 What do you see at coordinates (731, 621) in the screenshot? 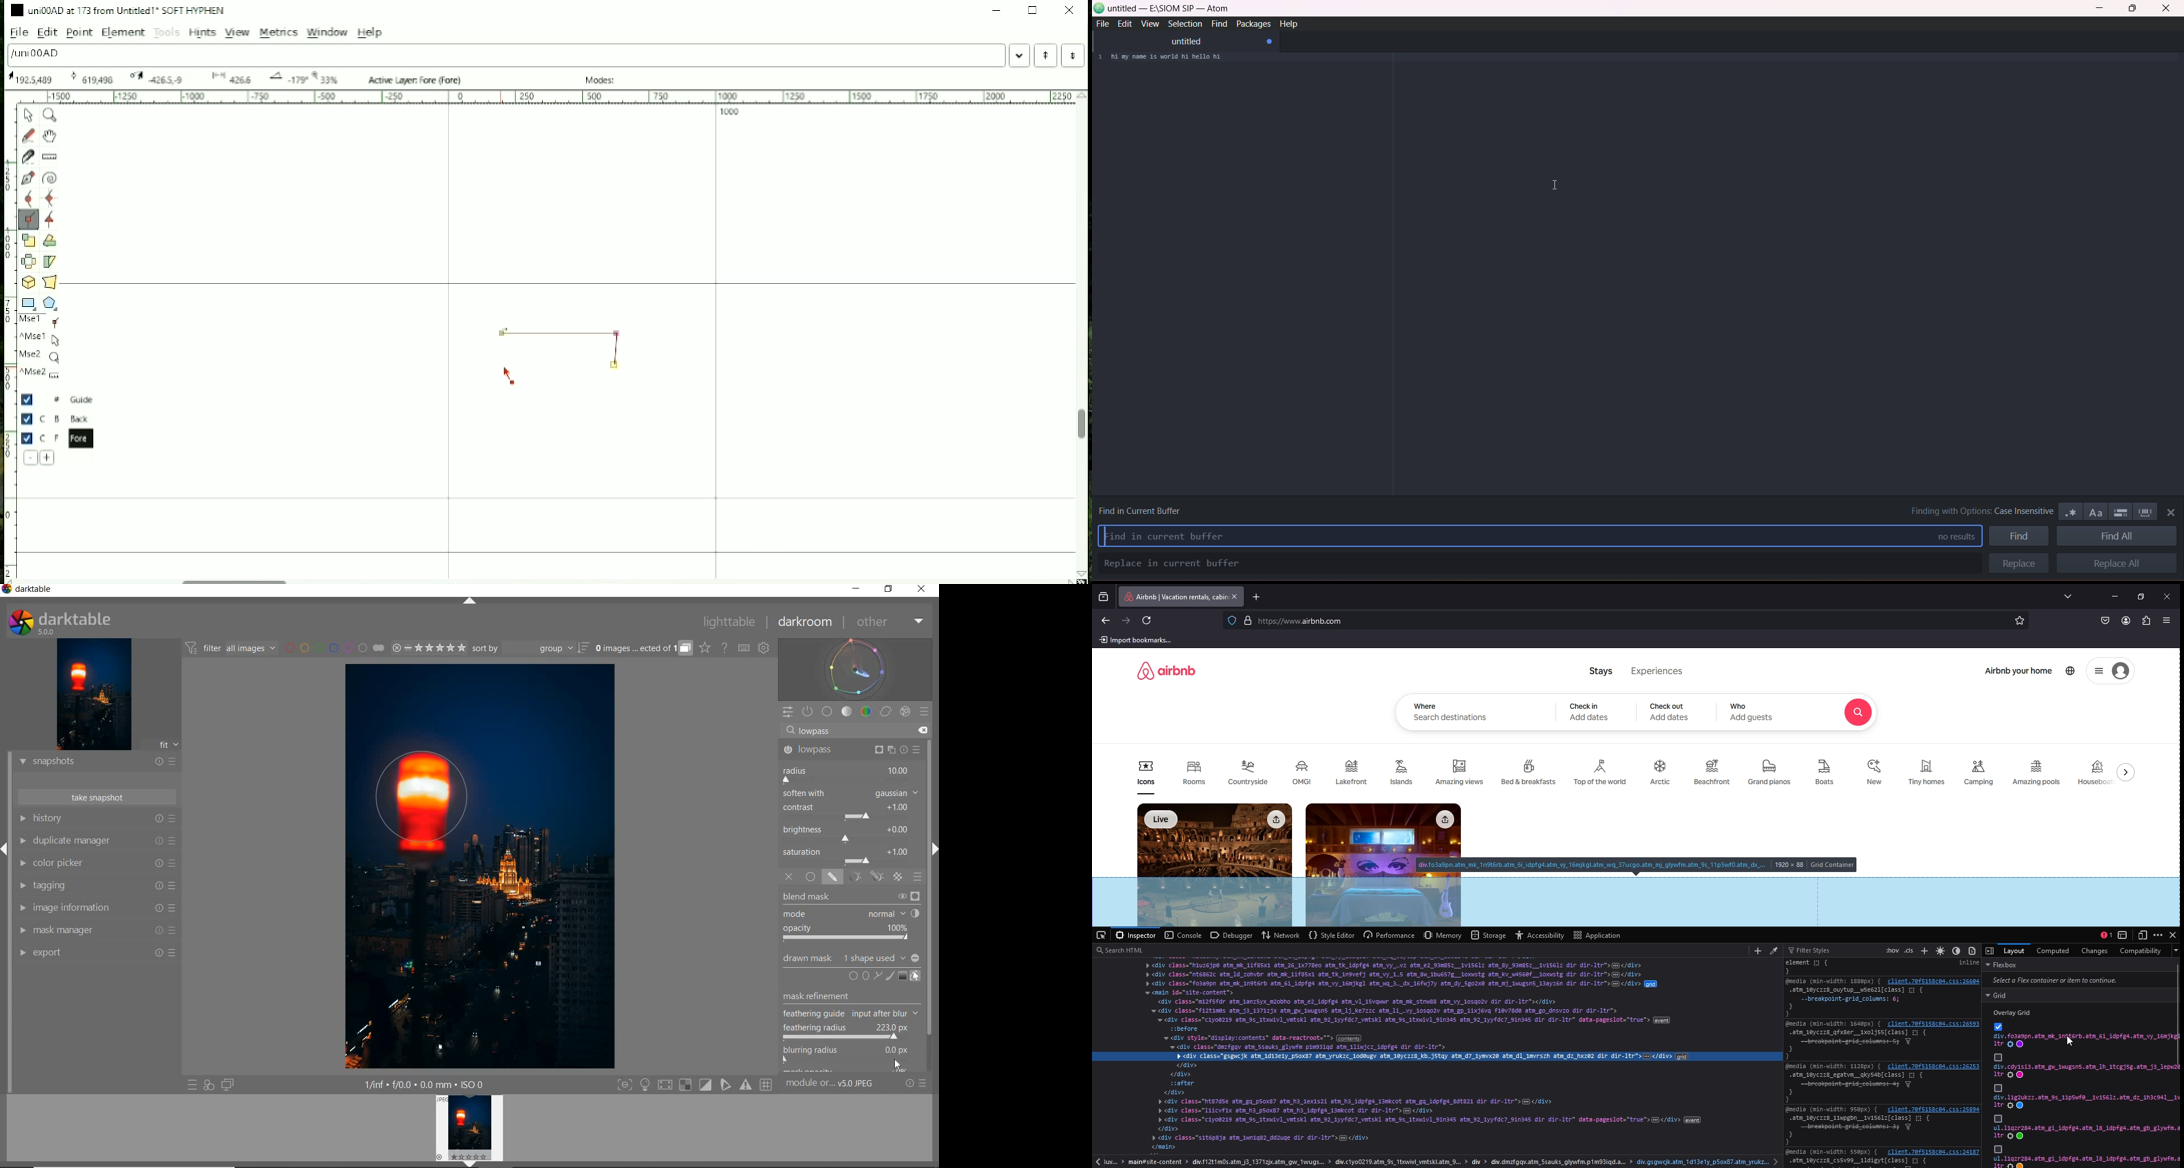
I see `LIGHTTABLE` at bounding box center [731, 621].